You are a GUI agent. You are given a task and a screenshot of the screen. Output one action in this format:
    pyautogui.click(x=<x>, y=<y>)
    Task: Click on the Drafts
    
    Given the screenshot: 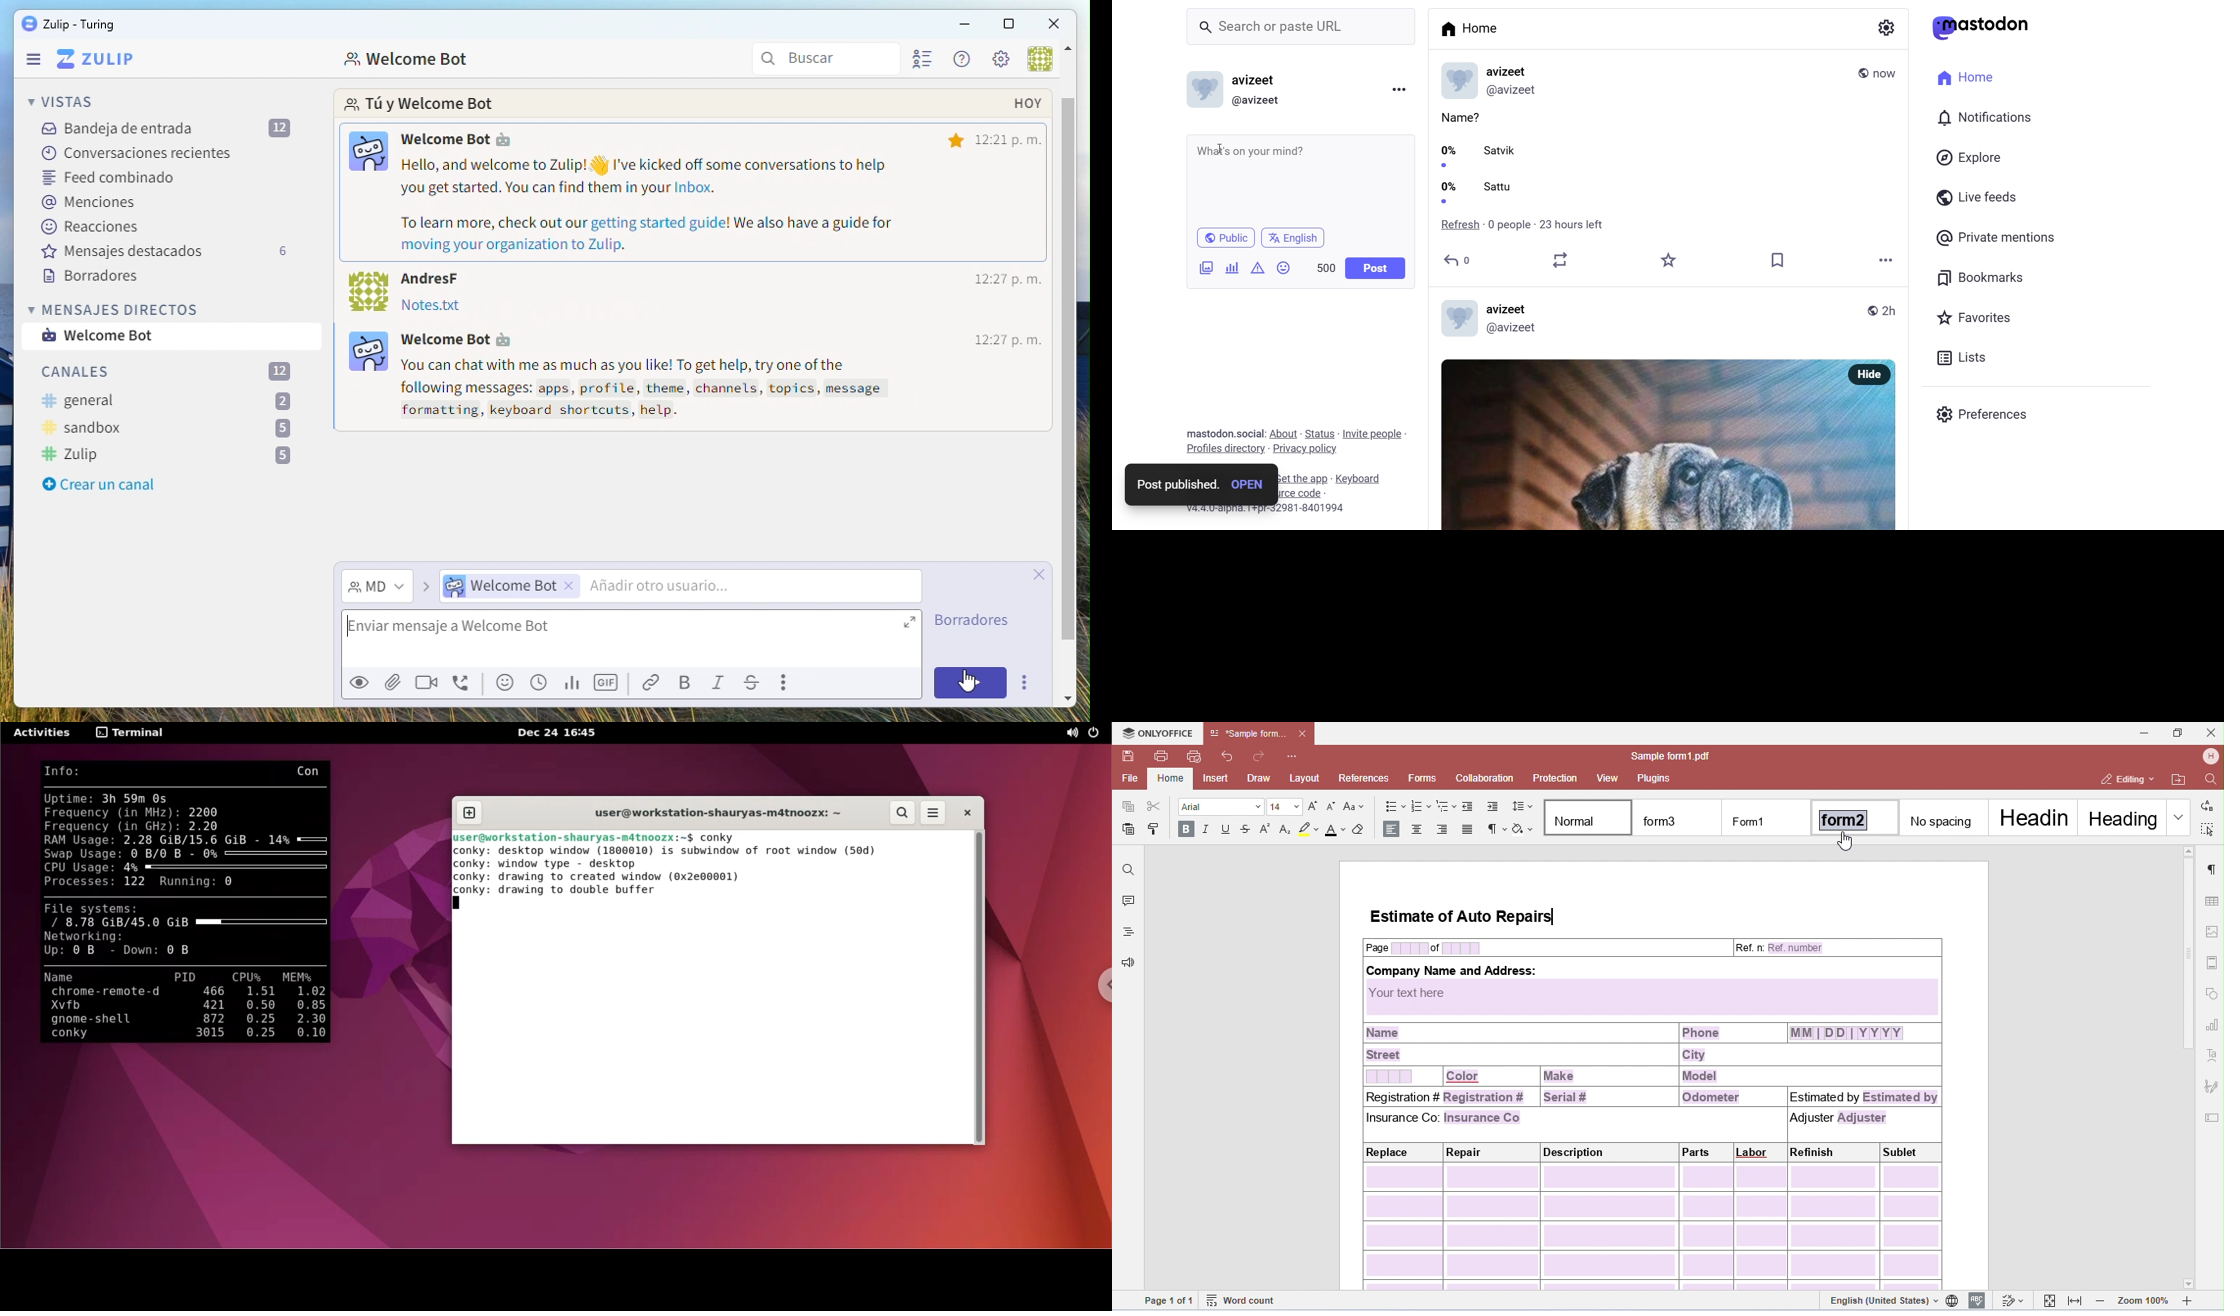 What is the action you would take?
    pyautogui.click(x=96, y=278)
    